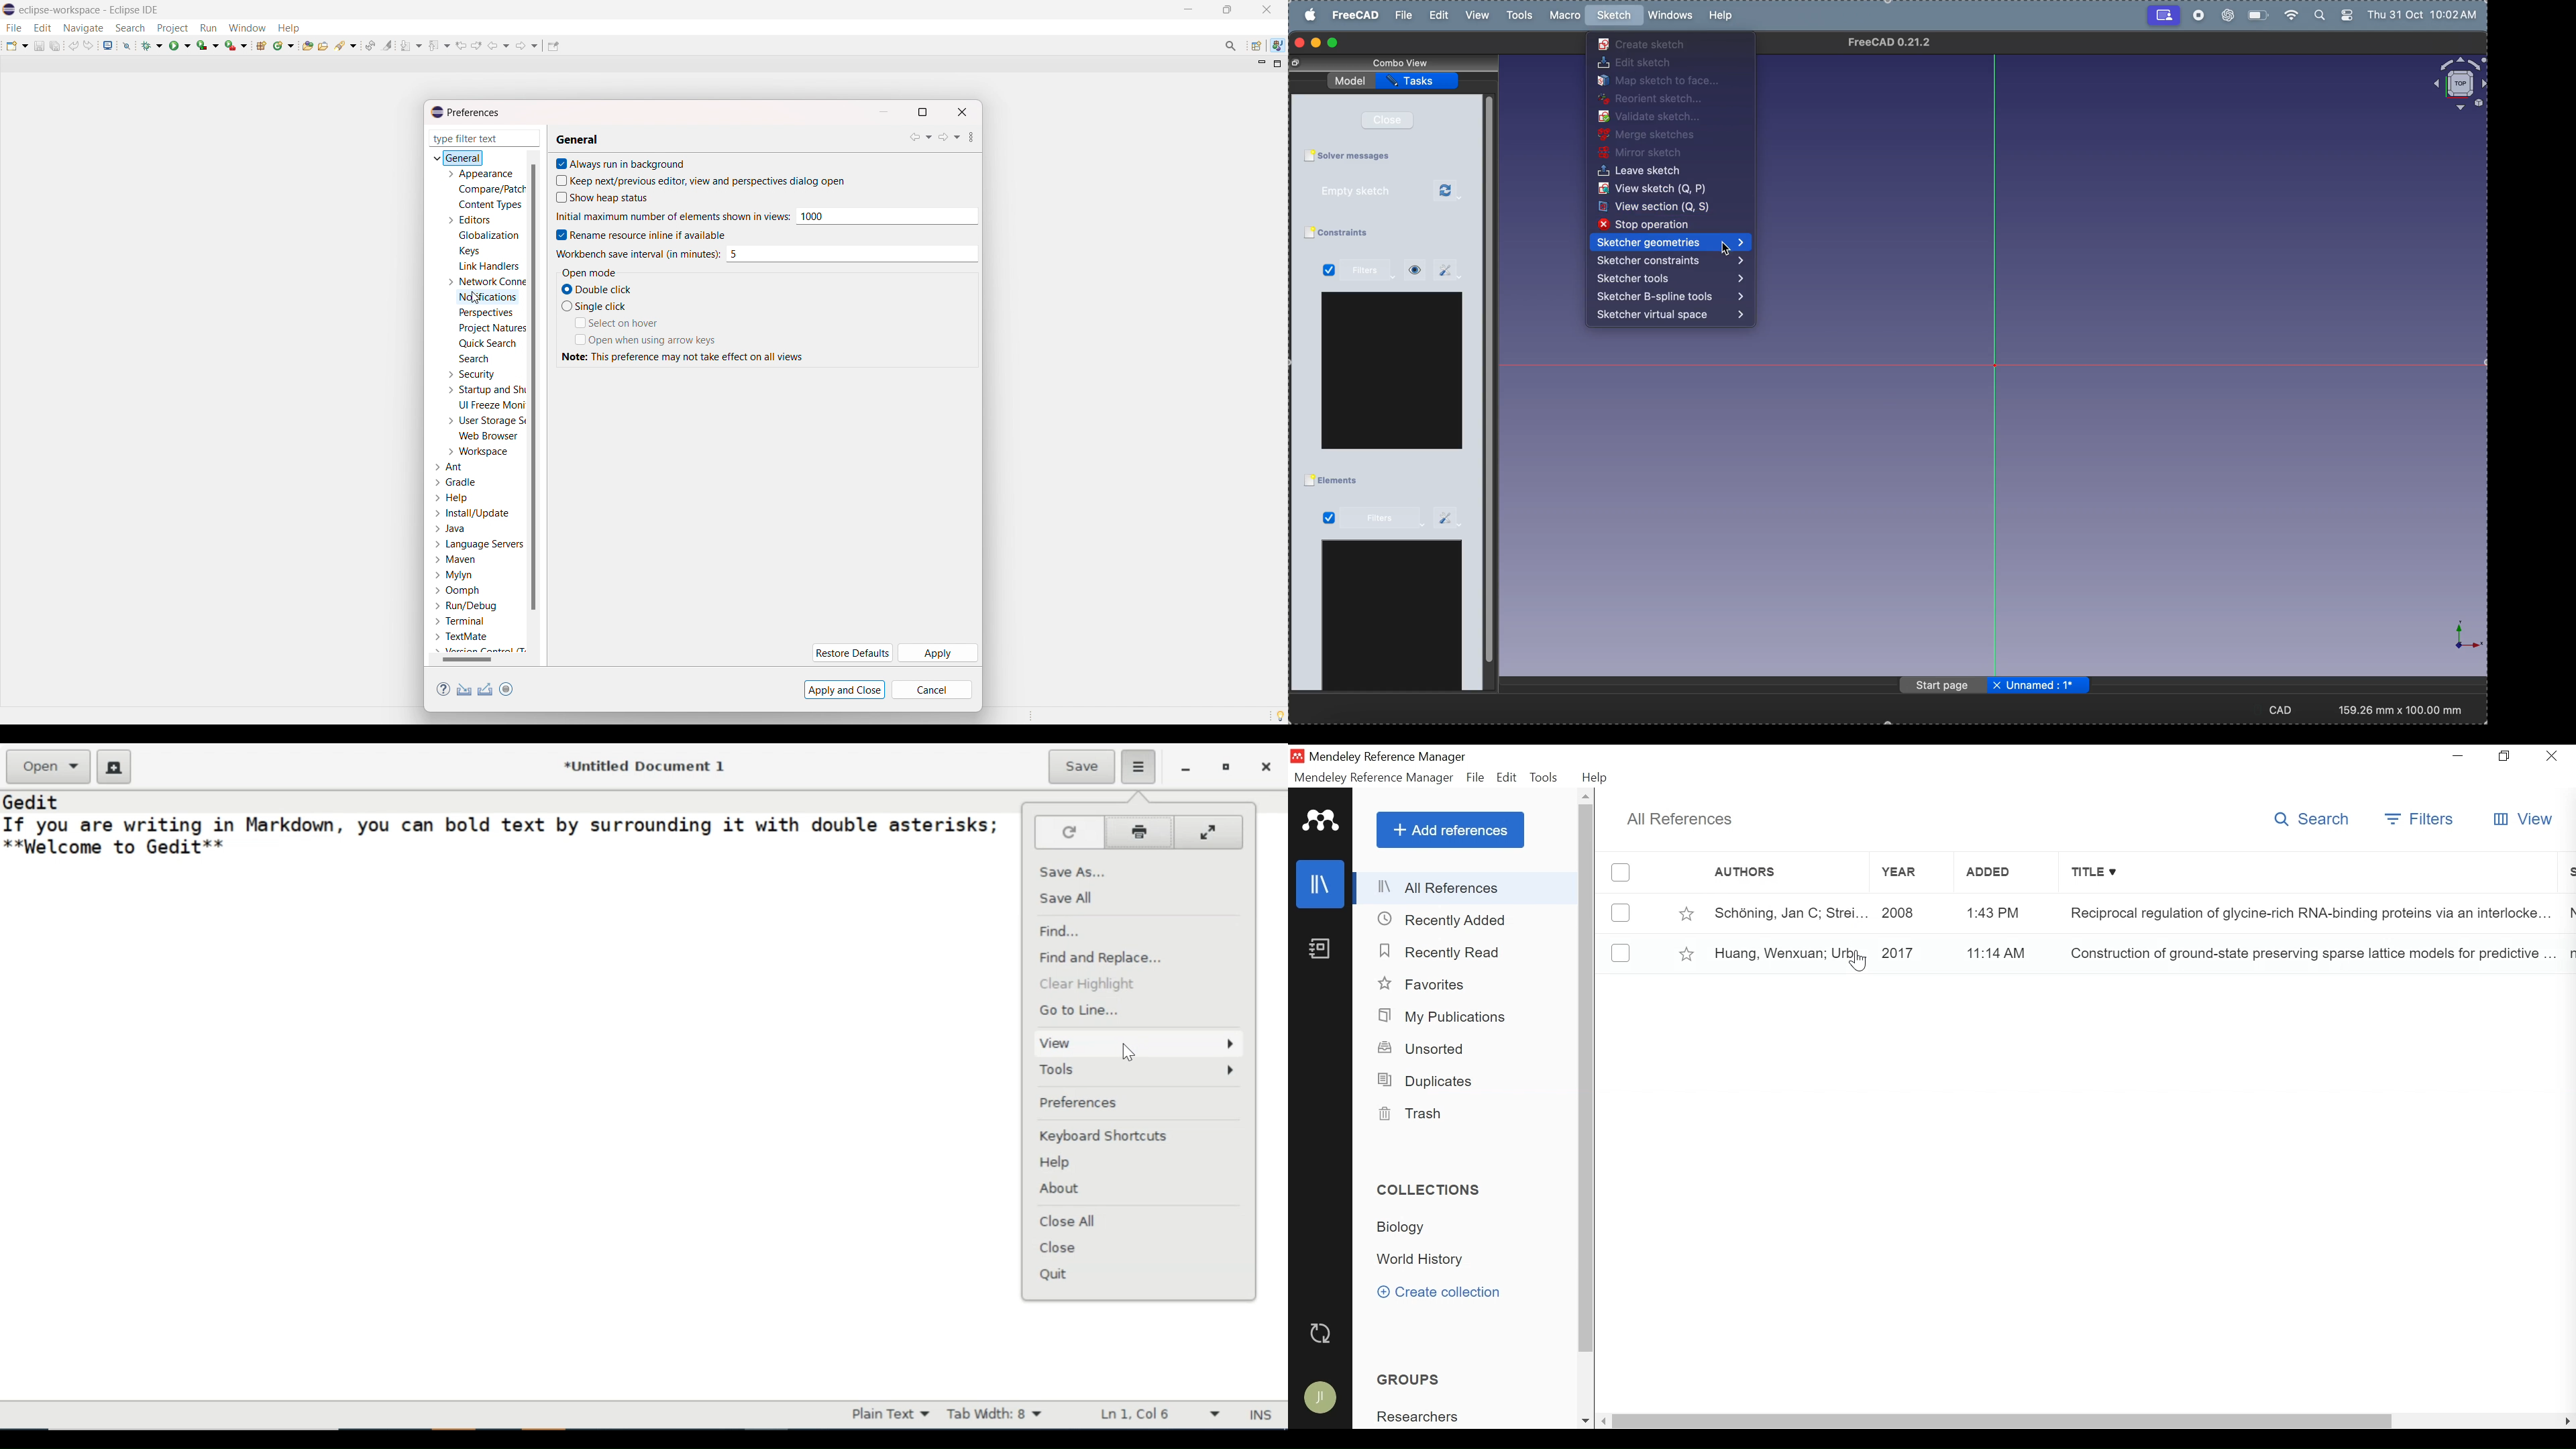 The image size is (2576, 1456). Describe the element at coordinates (1374, 780) in the screenshot. I see `Mendeley Reference Manager` at that location.